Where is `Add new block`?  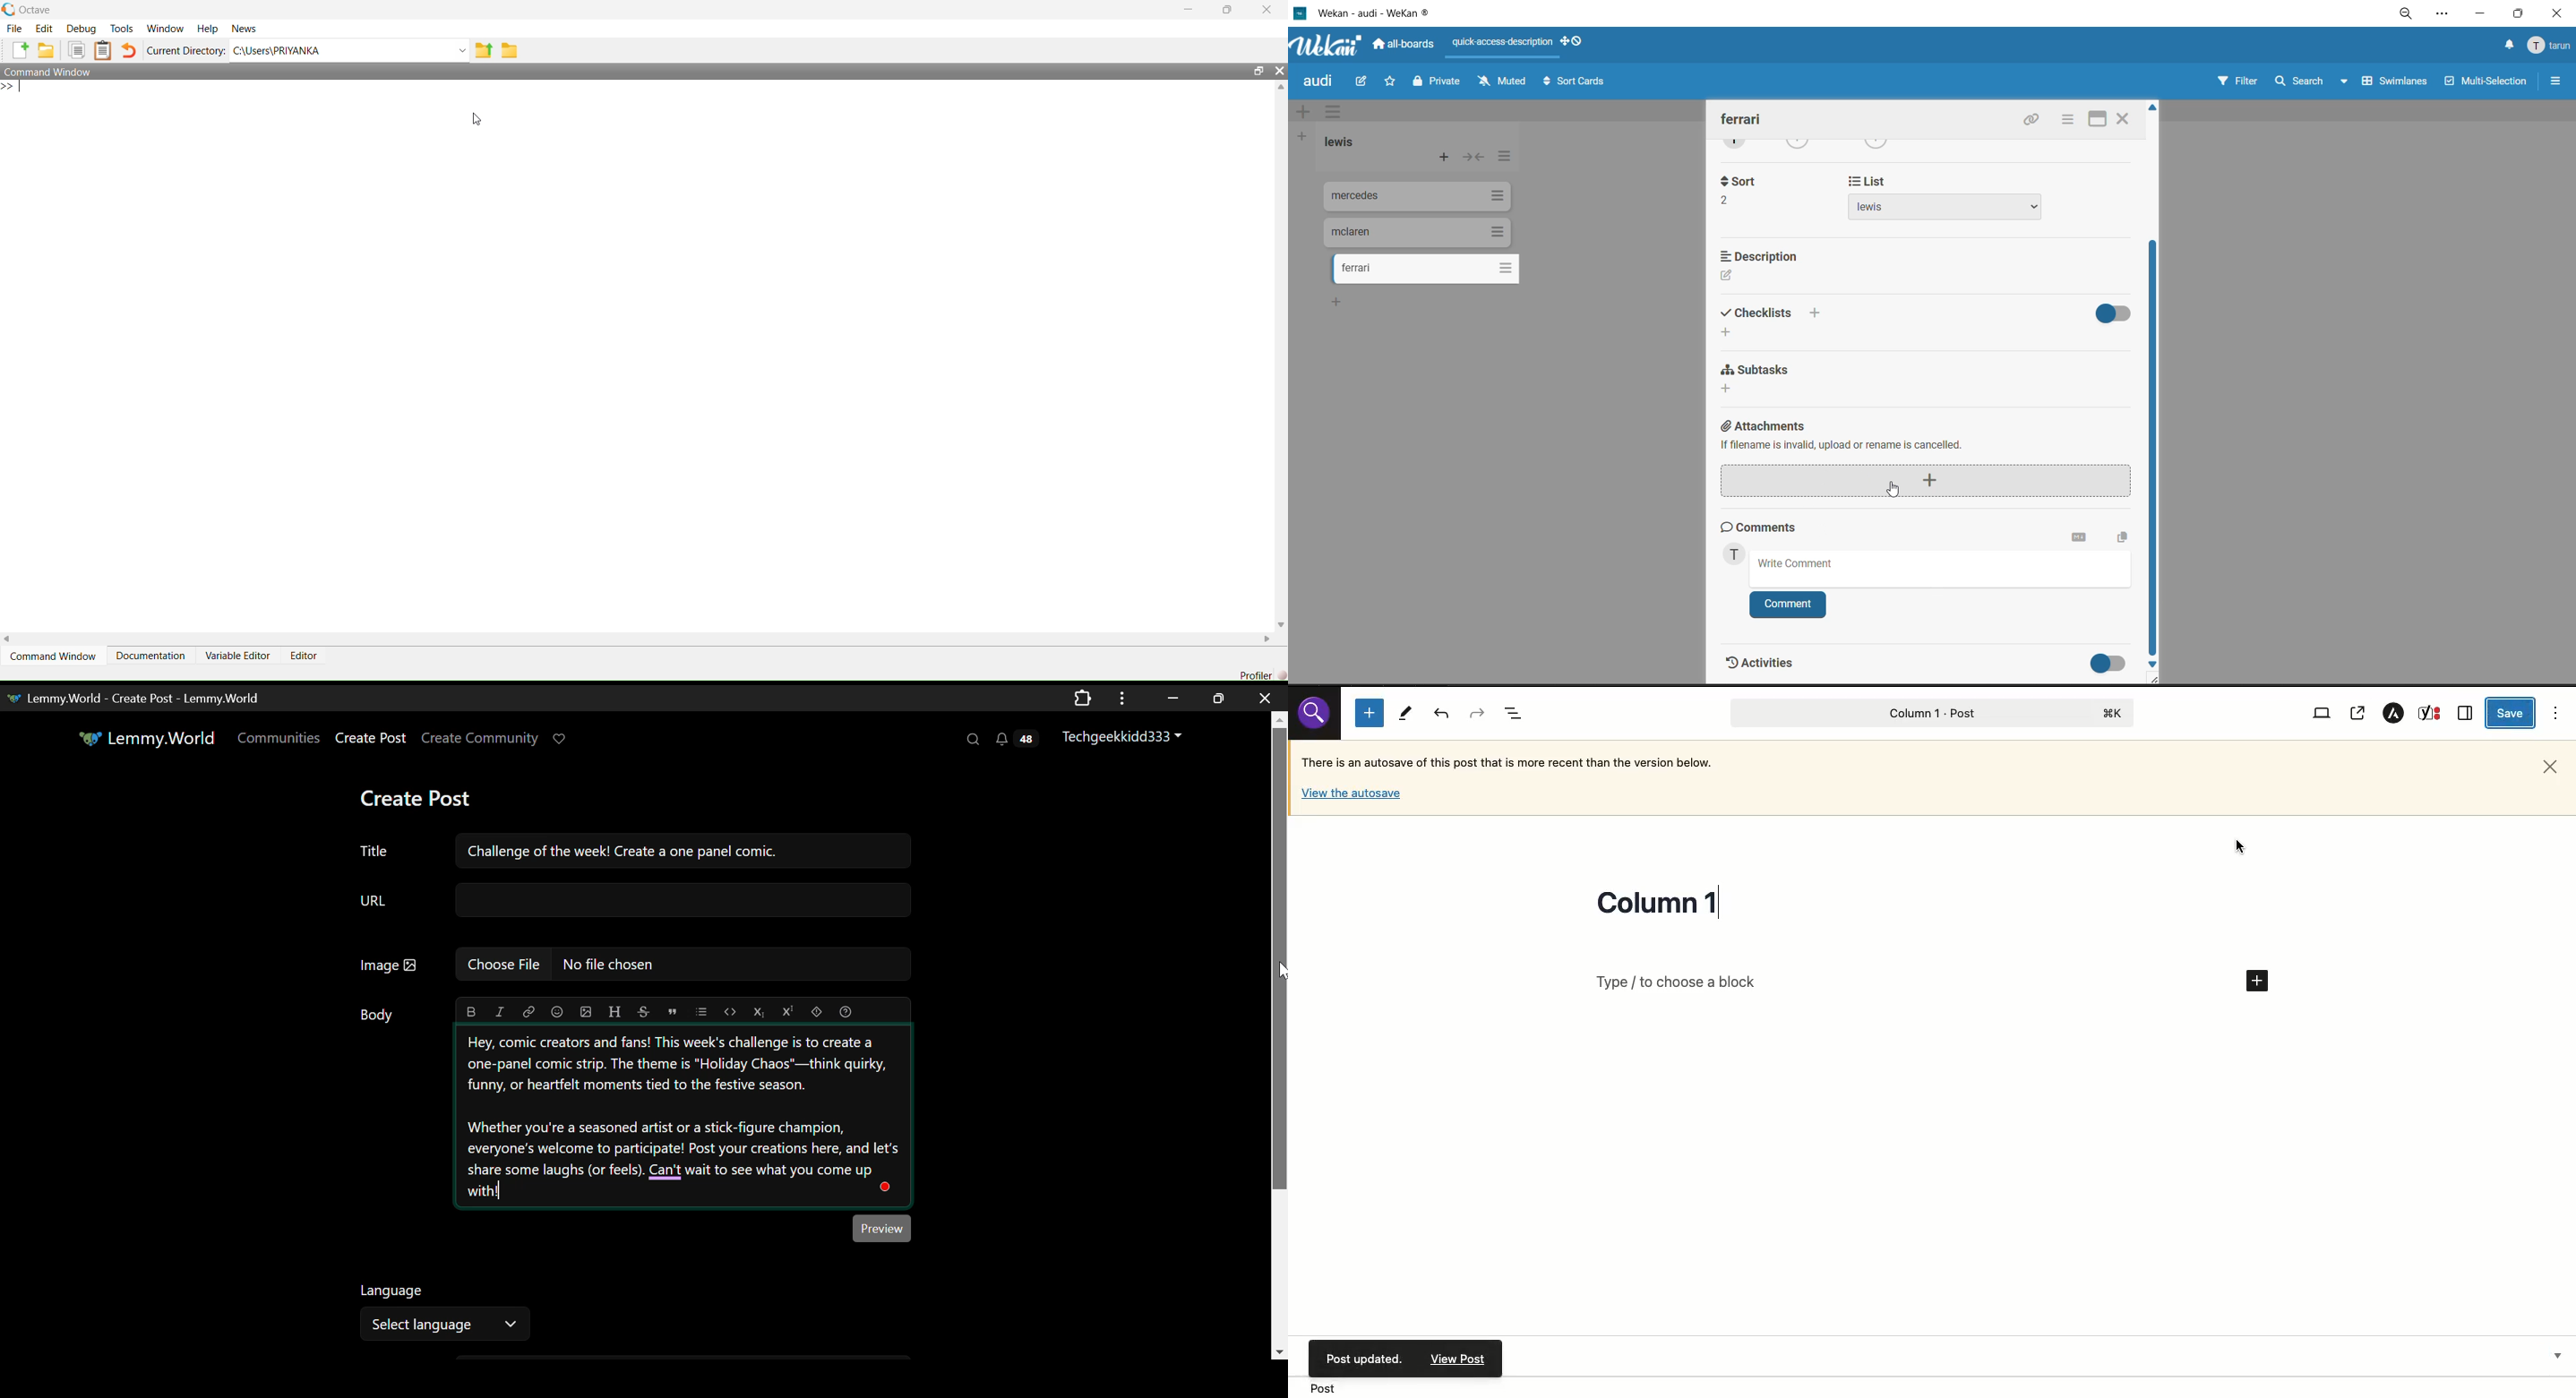 Add new block is located at coordinates (1371, 716).